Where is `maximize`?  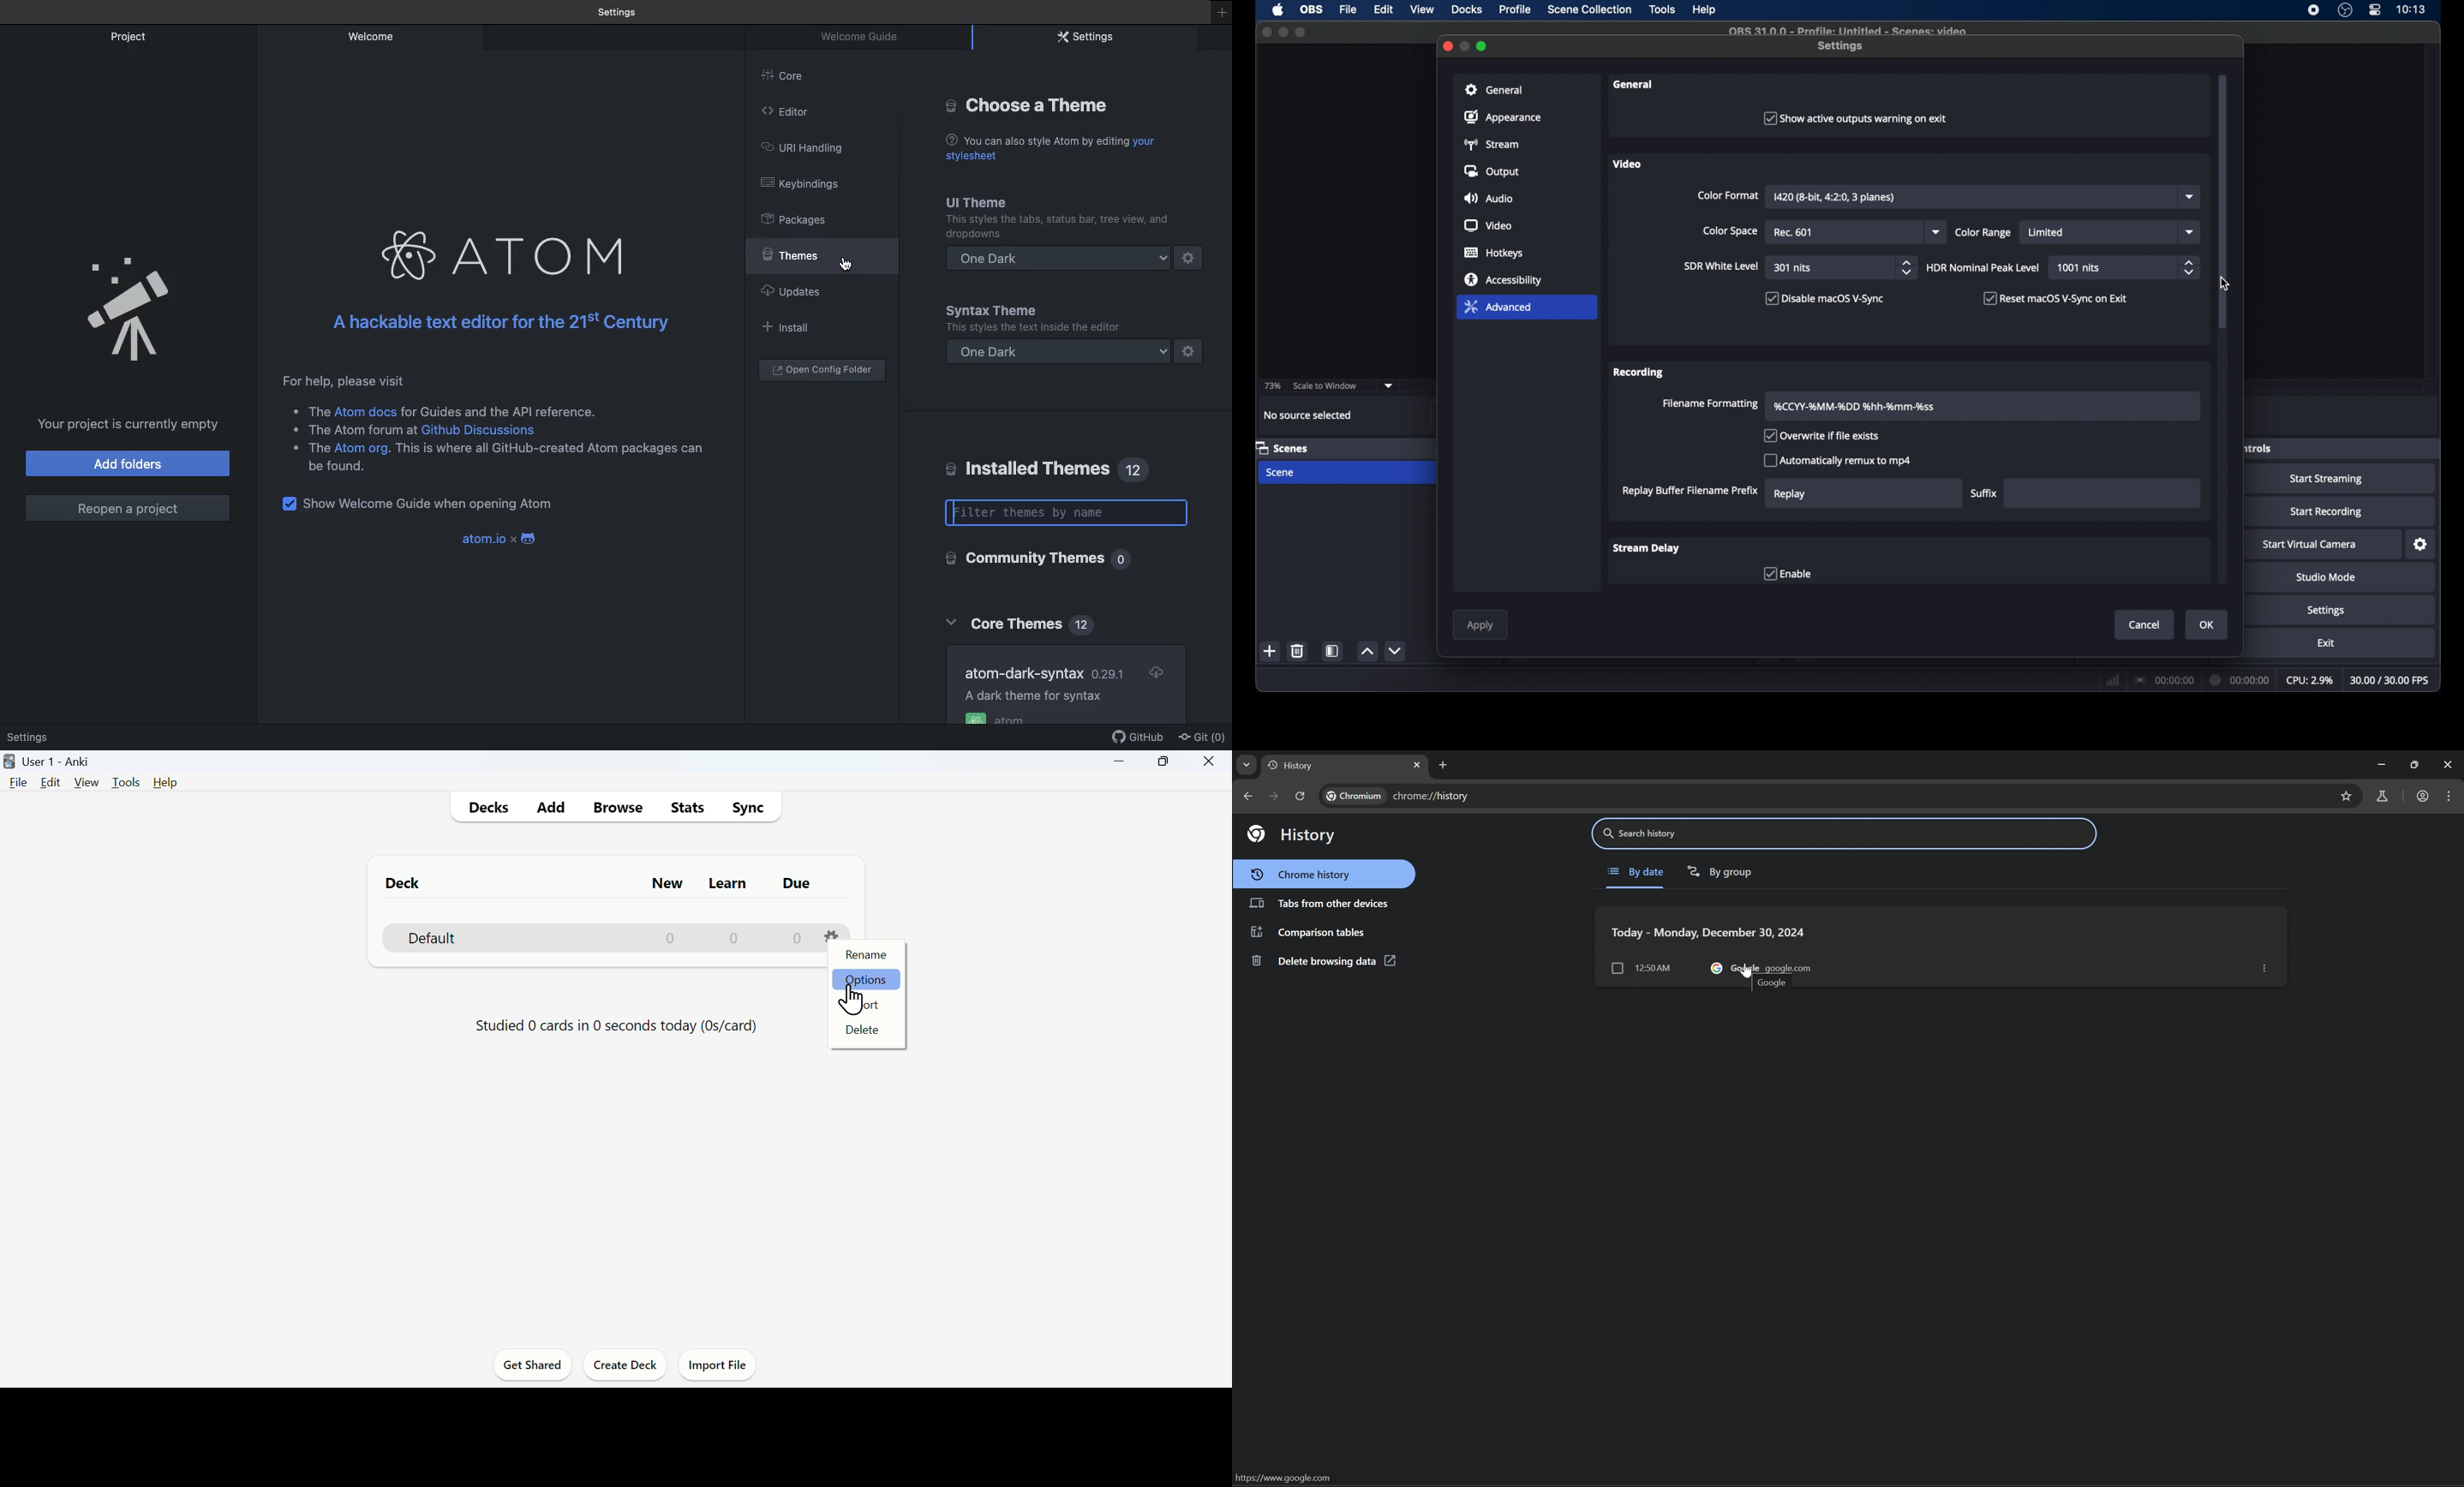
maximize is located at coordinates (1302, 32).